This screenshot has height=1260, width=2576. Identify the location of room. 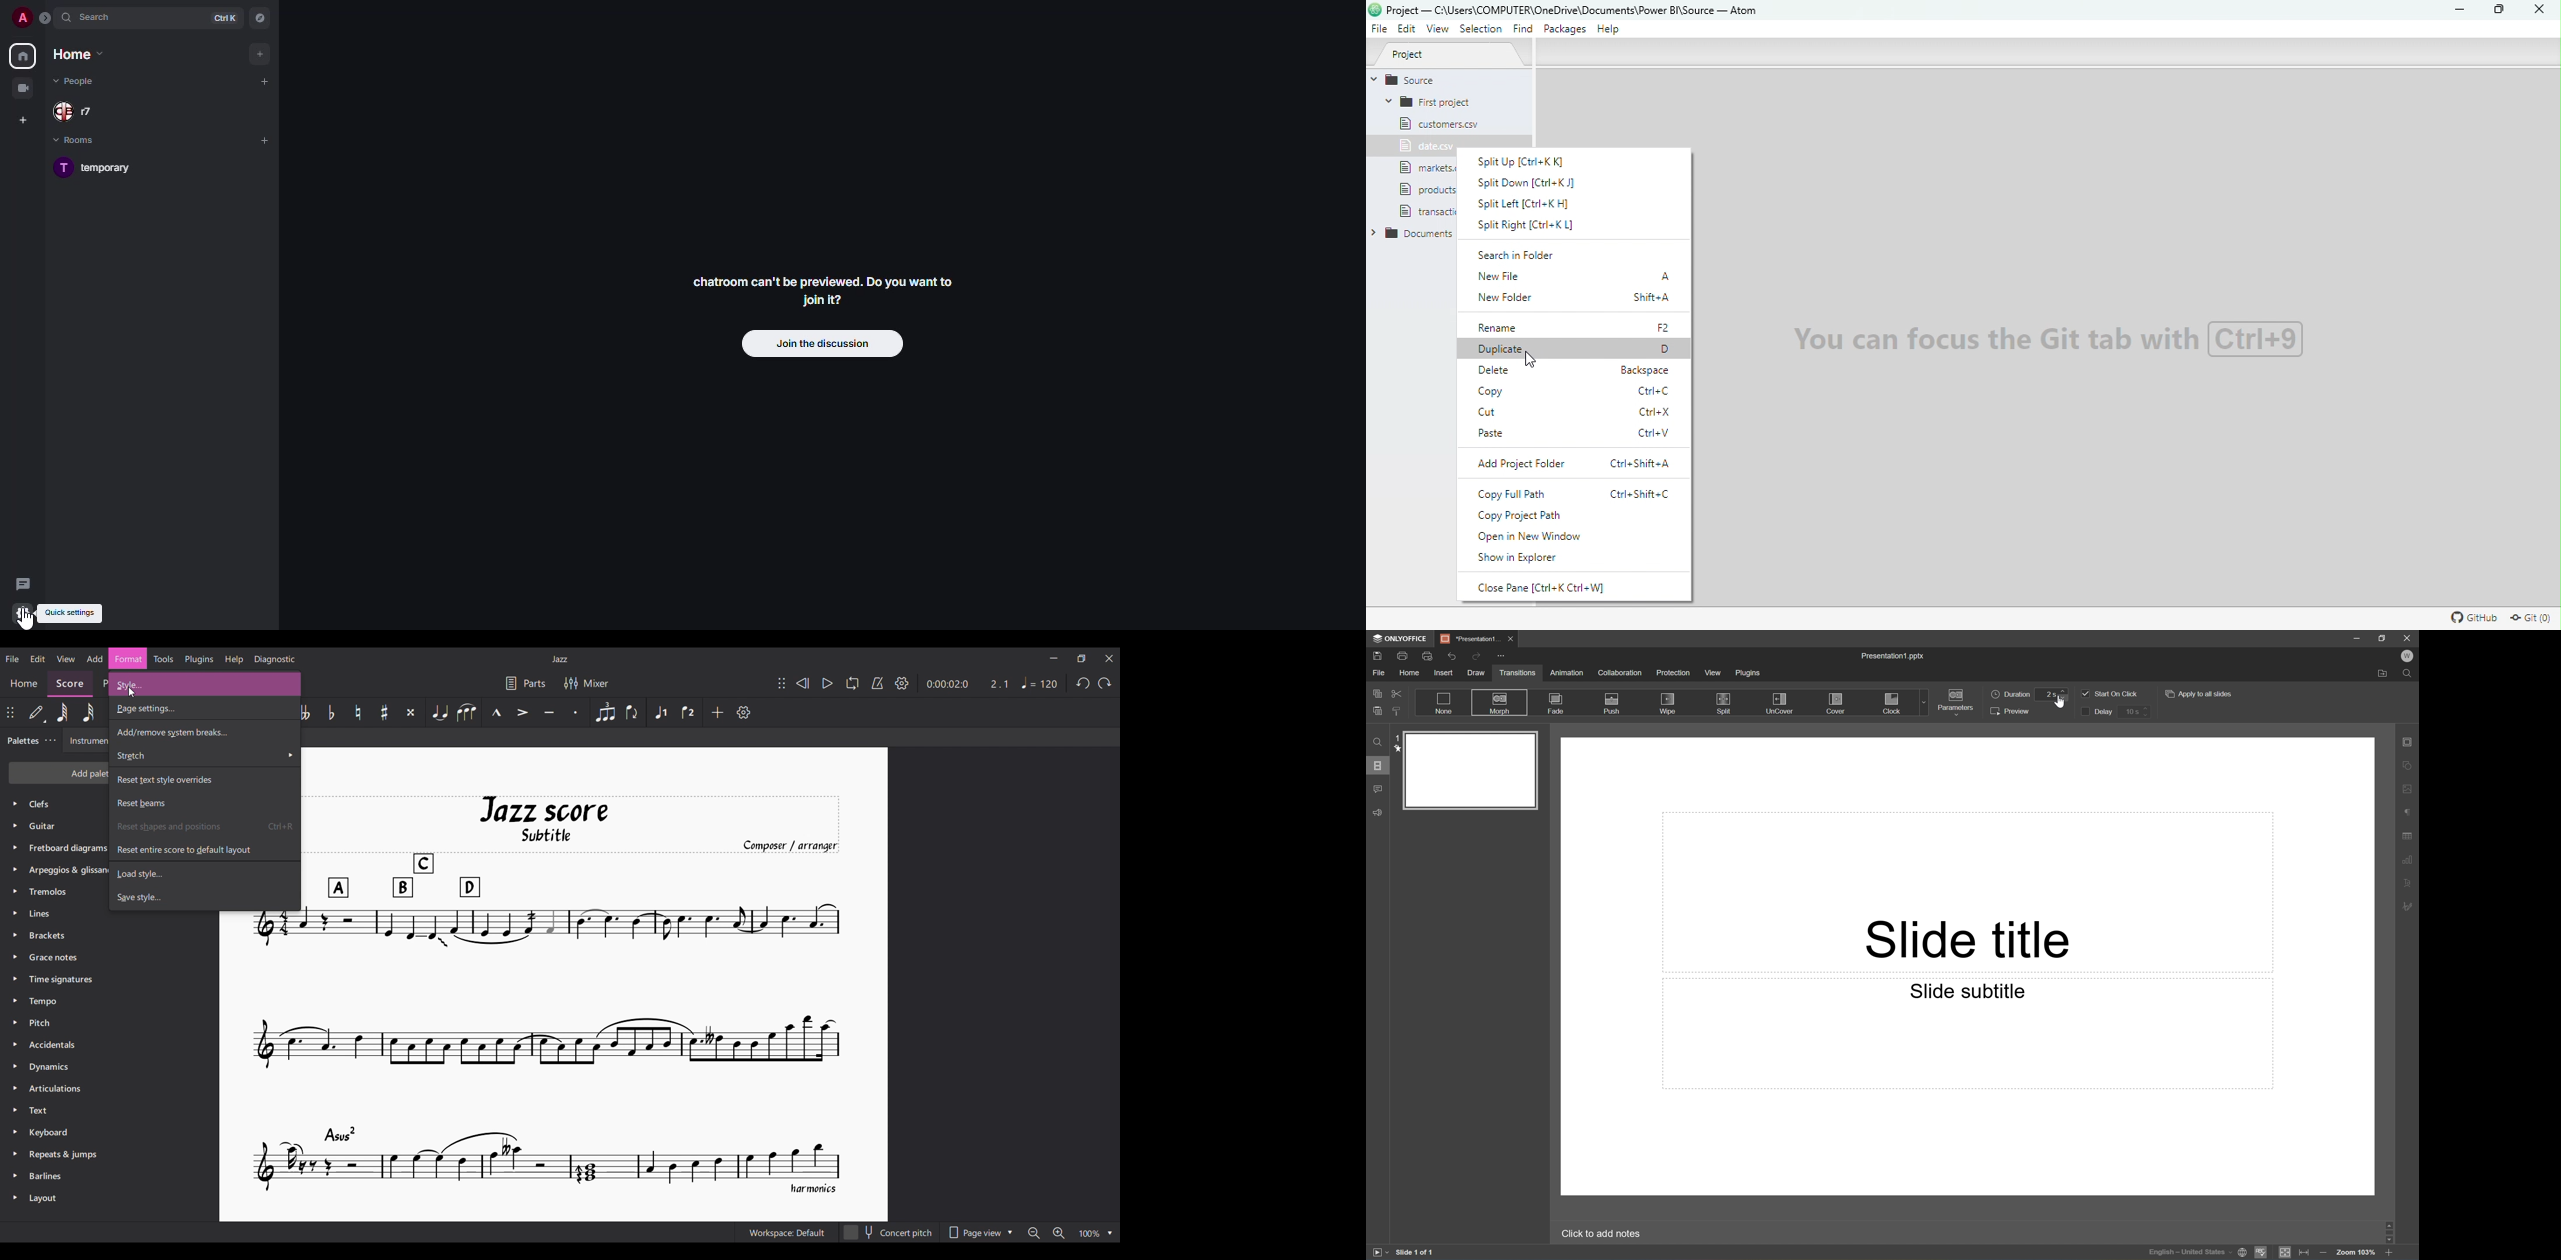
(98, 169).